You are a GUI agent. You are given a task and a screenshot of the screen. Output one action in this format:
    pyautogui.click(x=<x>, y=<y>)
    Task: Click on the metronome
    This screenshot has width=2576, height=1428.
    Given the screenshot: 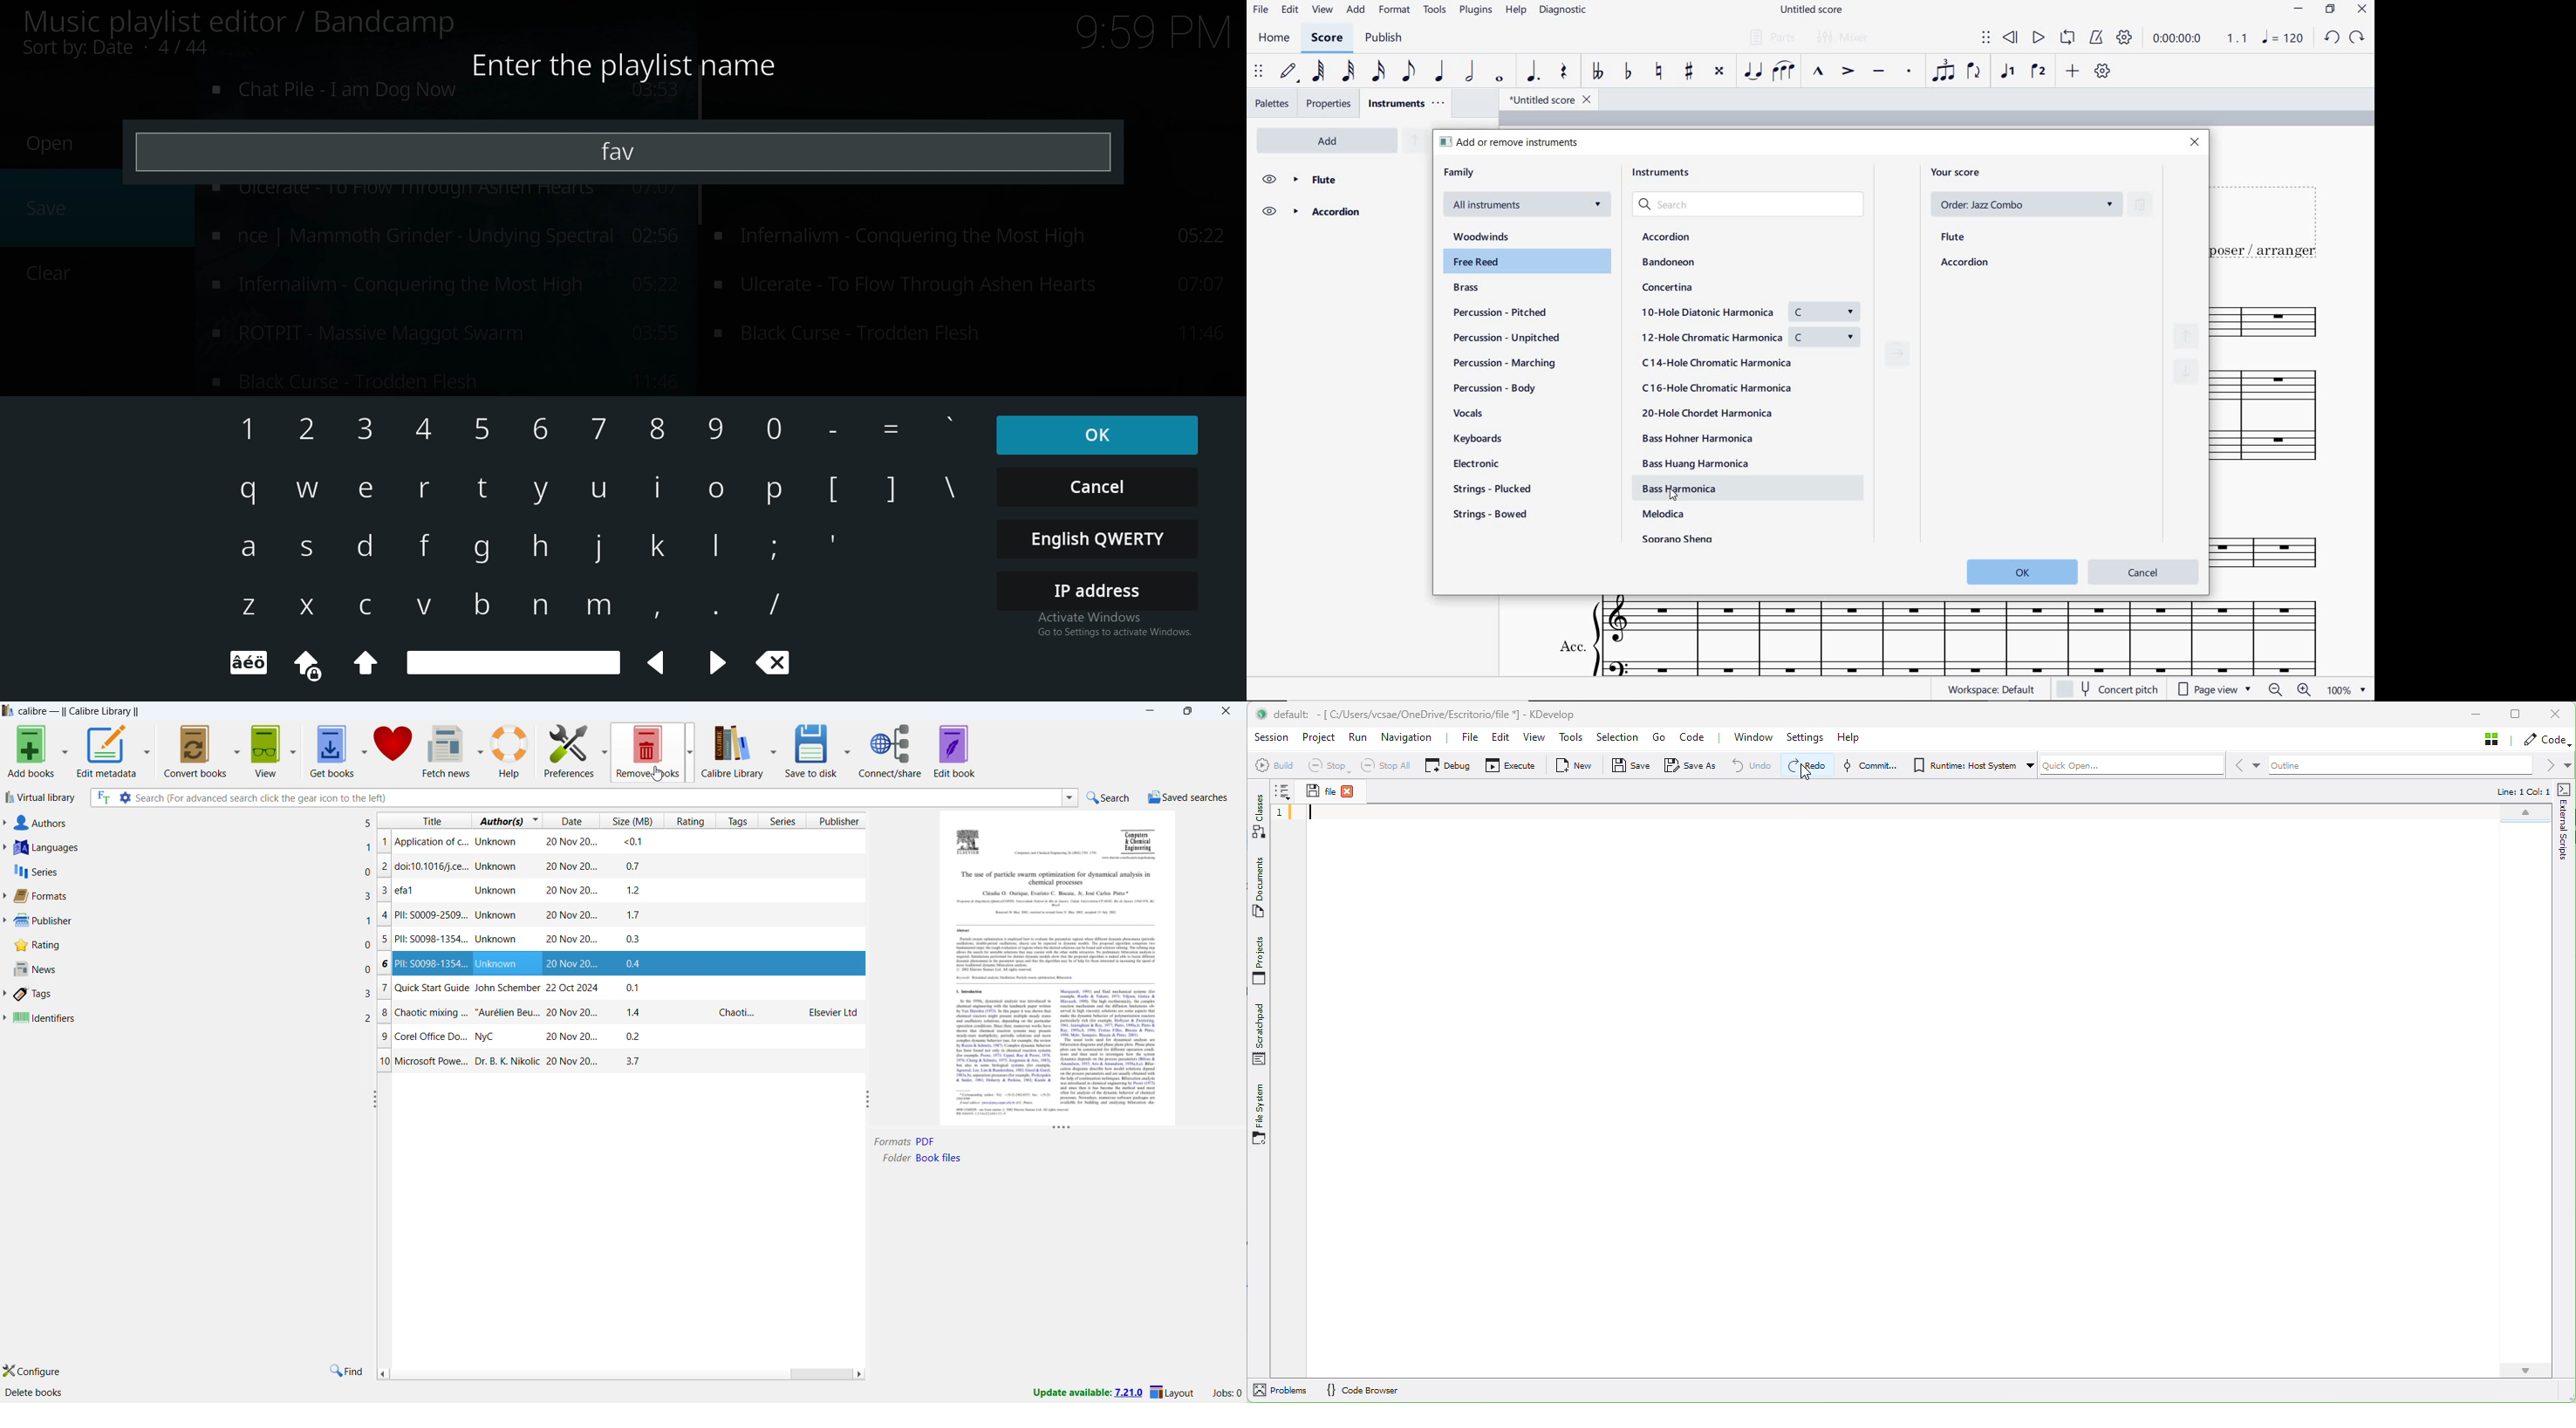 What is the action you would take?
    pyautogui.click(x=2096, y=38)
    